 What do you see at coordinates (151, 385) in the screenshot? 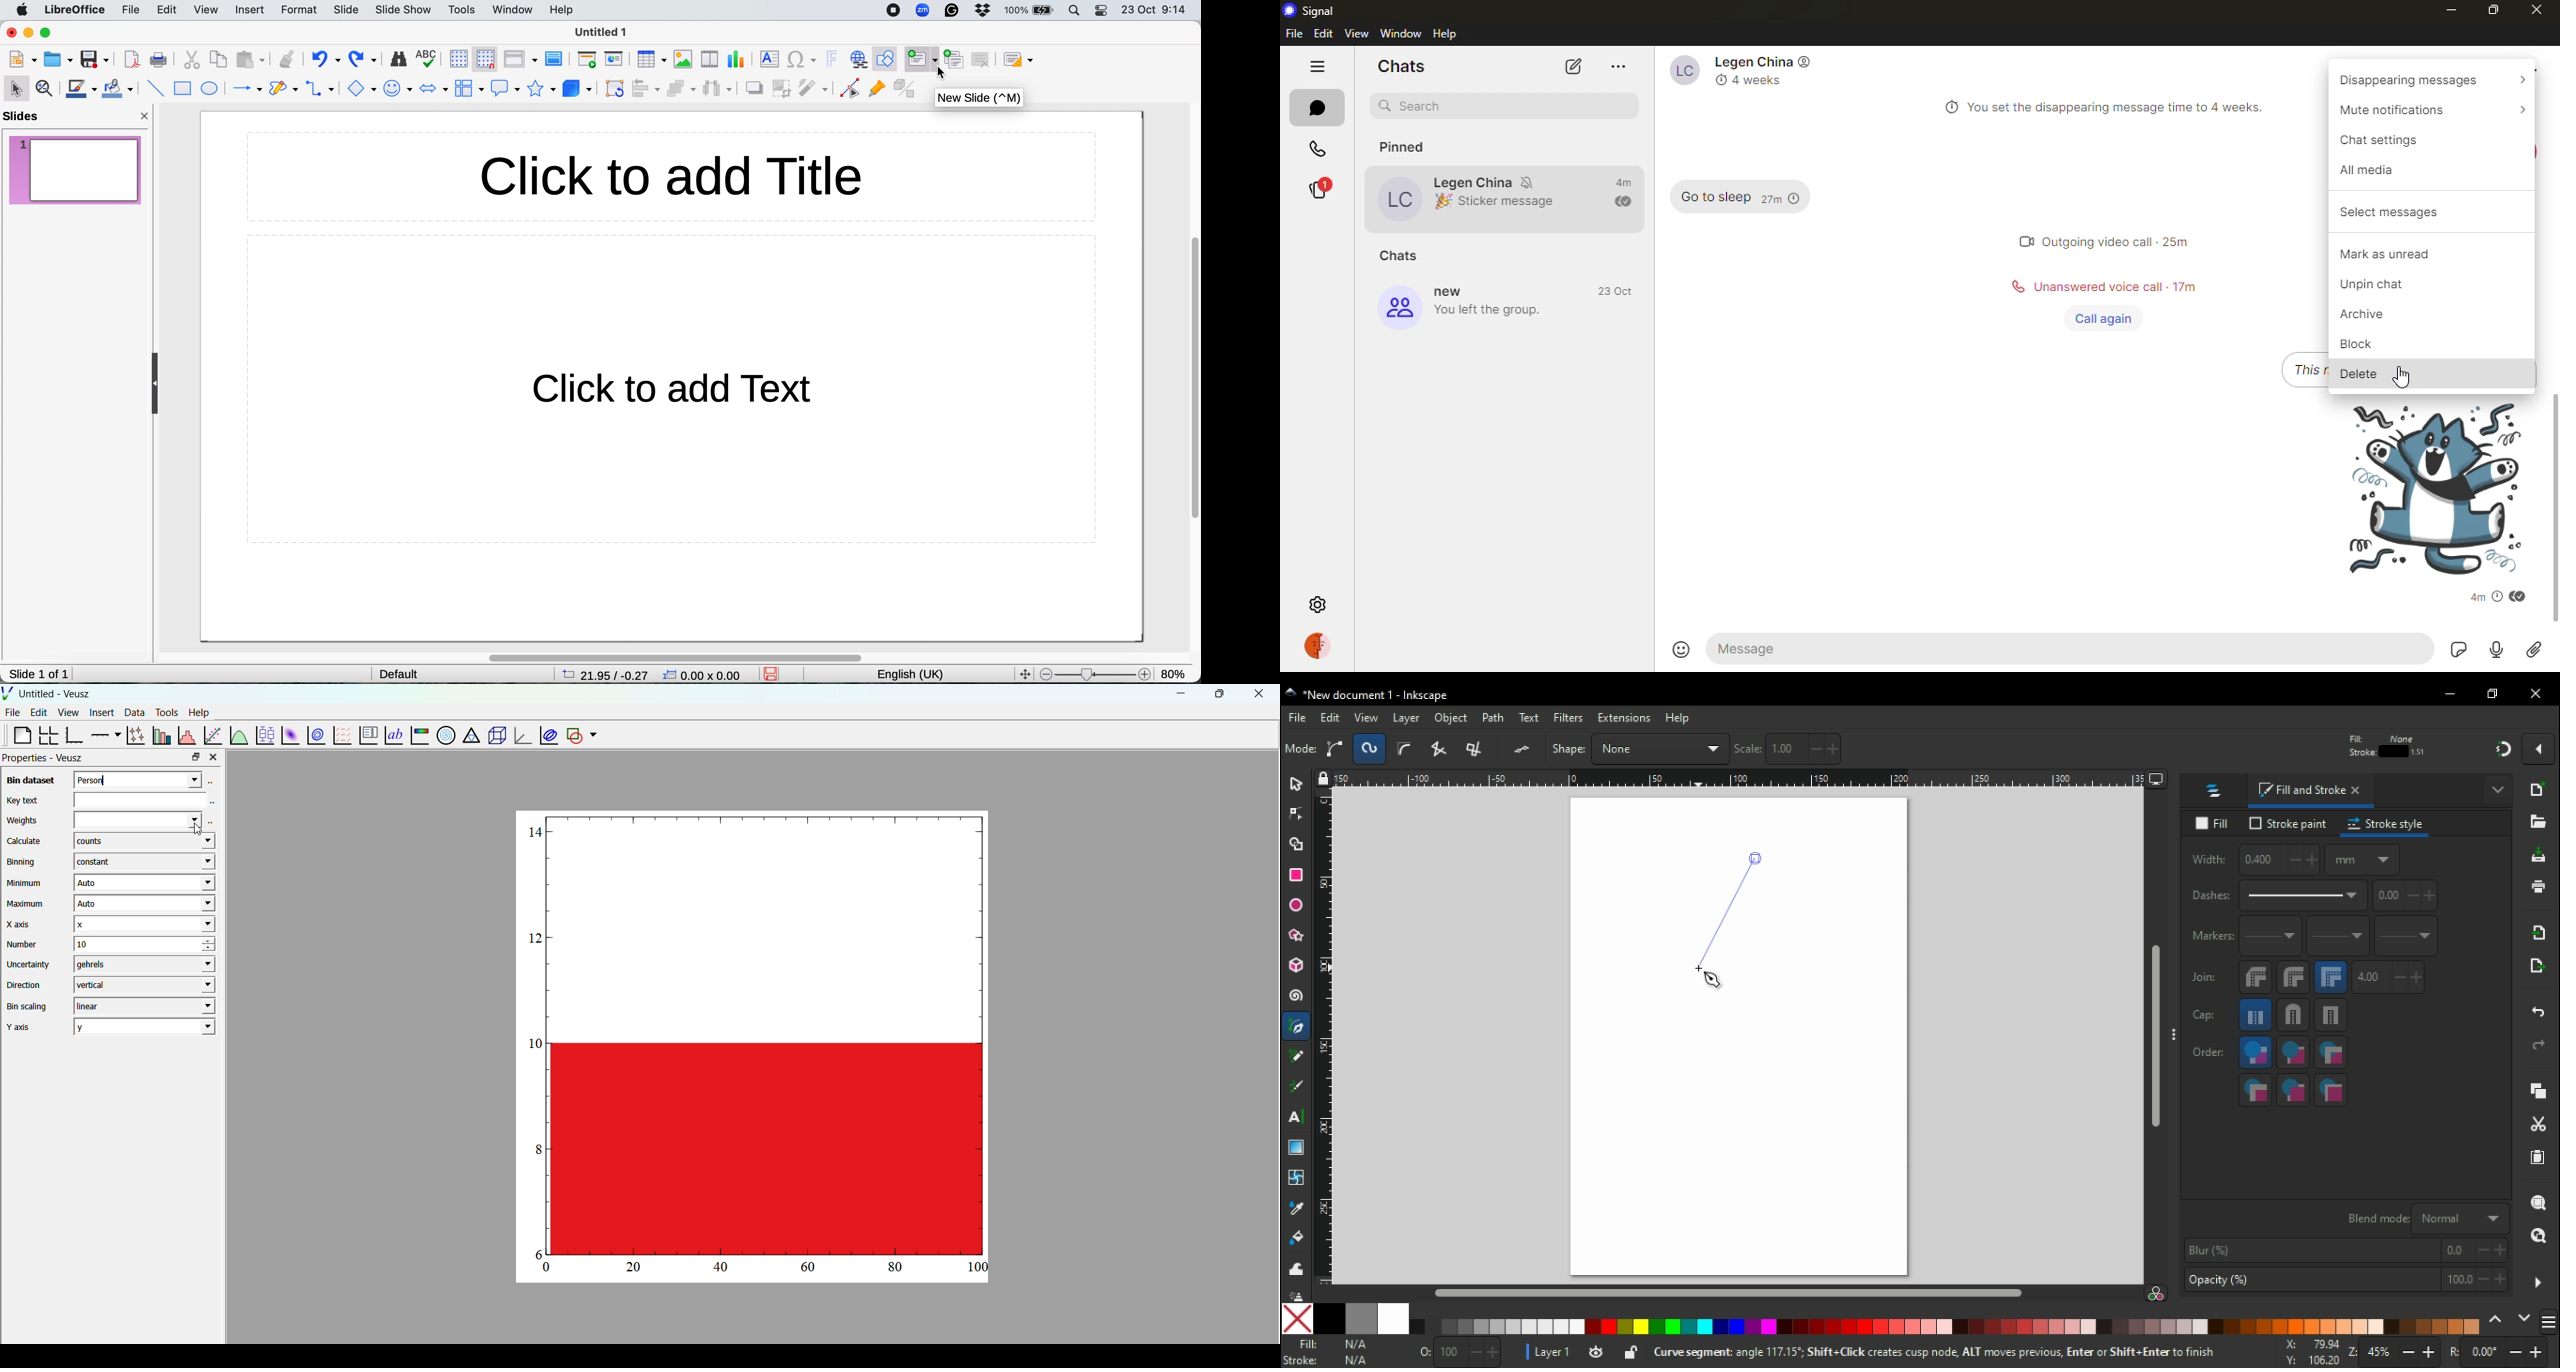
I see `collapse` at bounding box center [151, 385].